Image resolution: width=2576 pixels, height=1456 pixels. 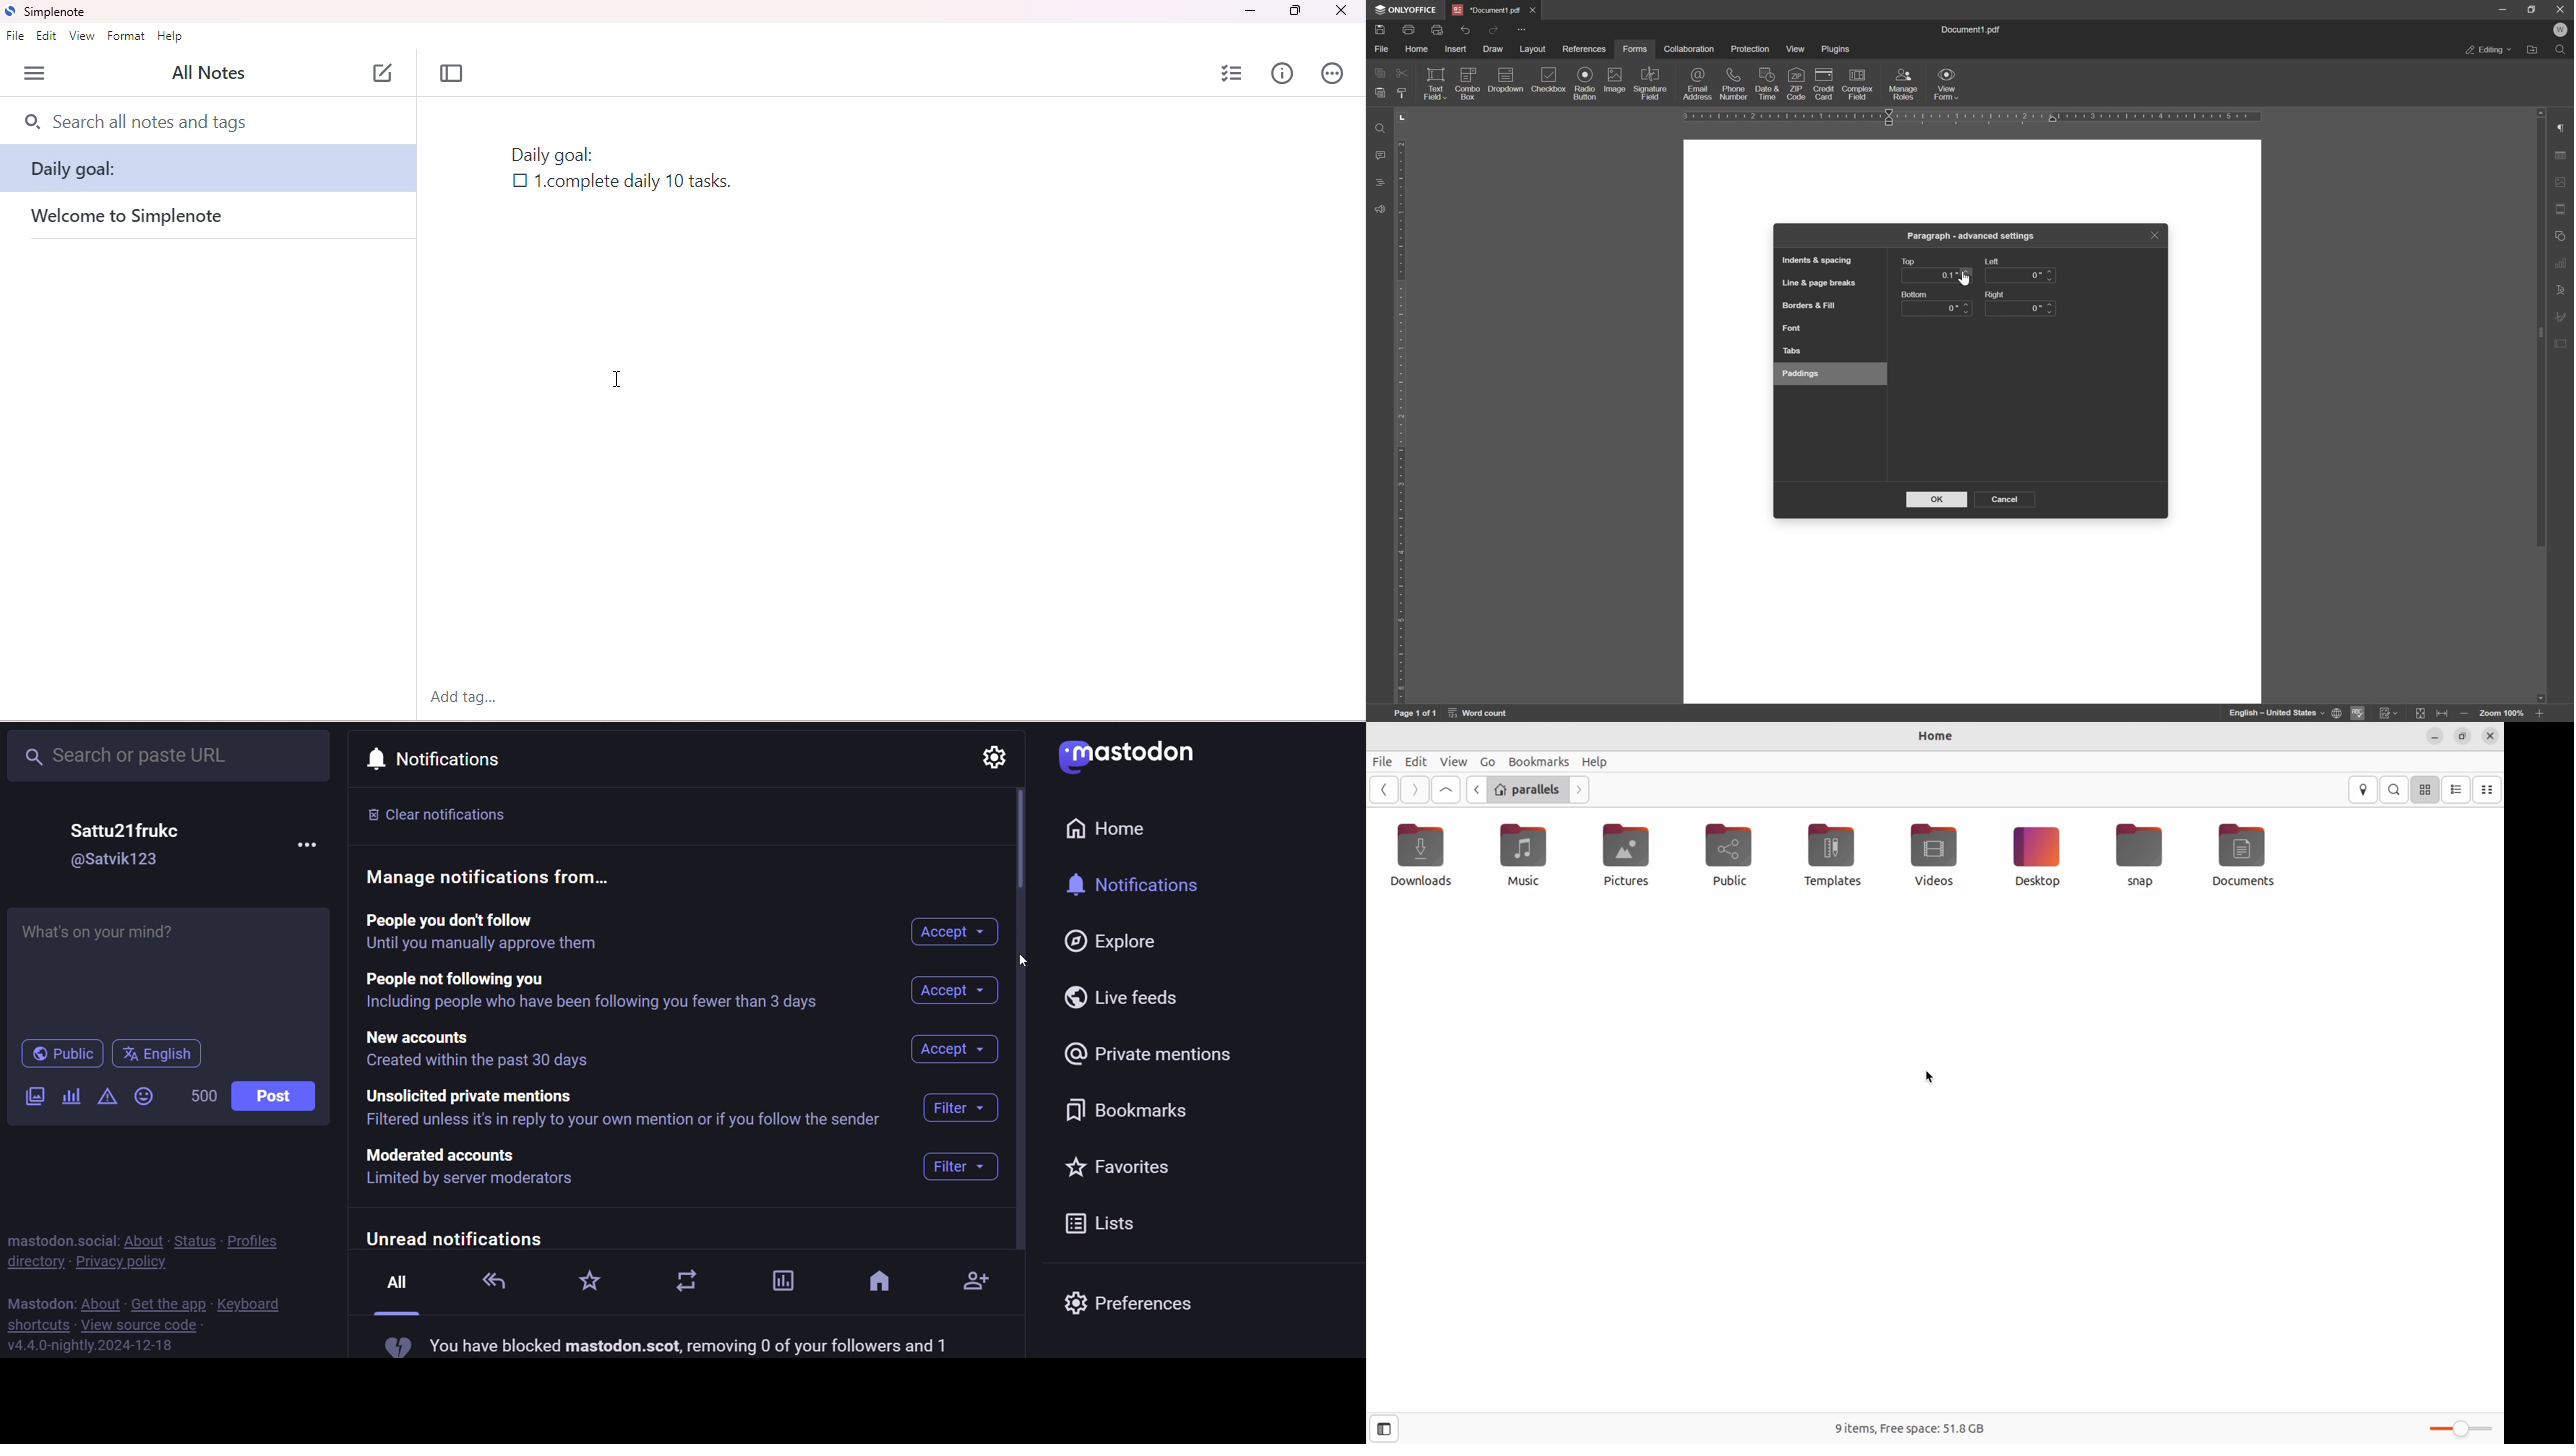 I want to click on edit, so click(x=48, y=36).